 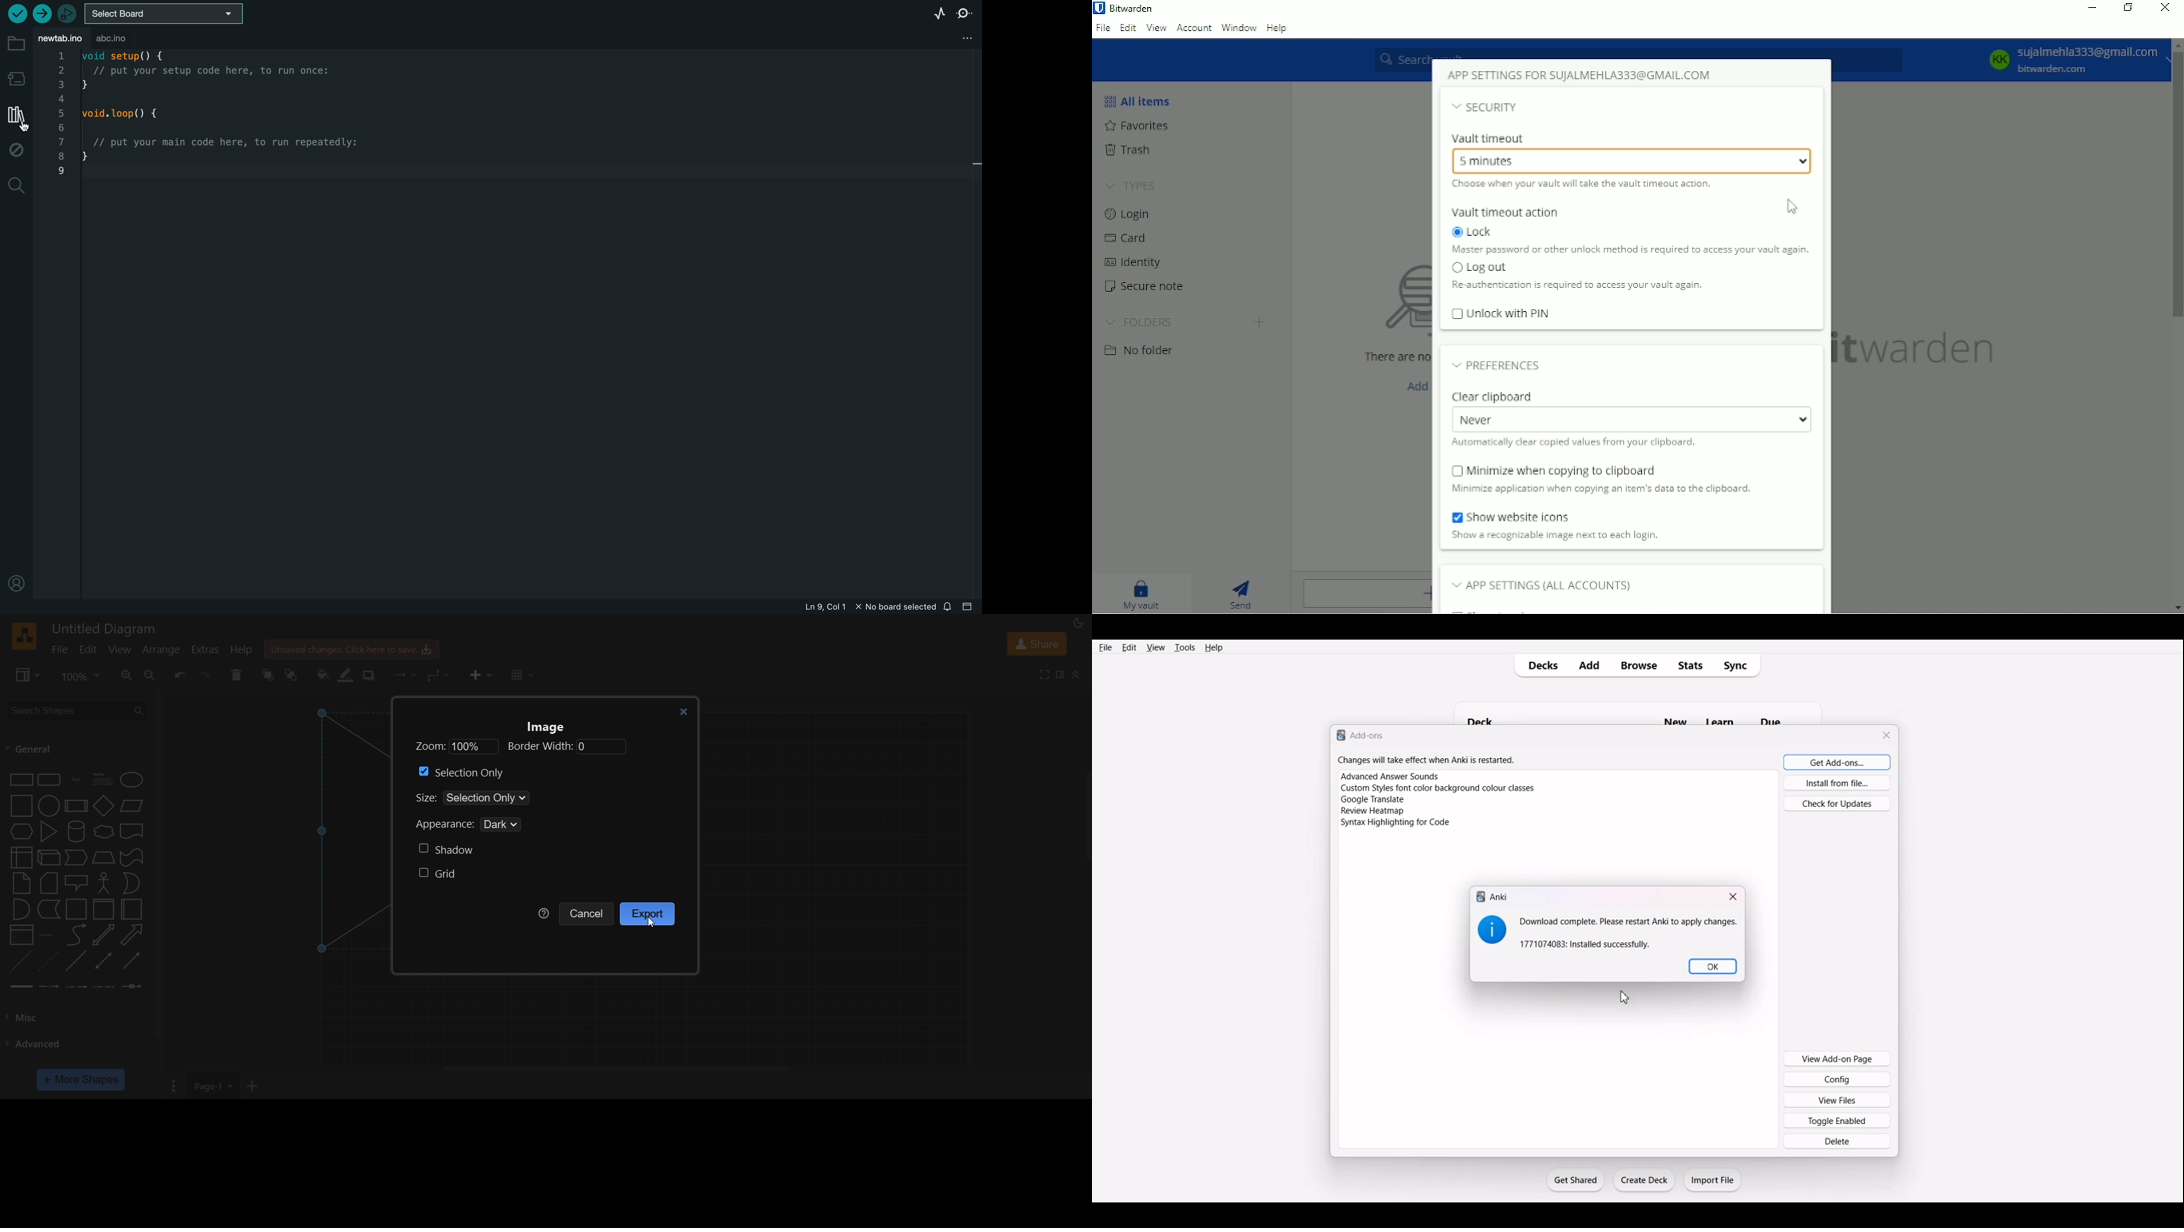 What do you see at coordinates (1627, 932) in the screenshot?
I see `Text 2` at bounding box center [1627, 932].